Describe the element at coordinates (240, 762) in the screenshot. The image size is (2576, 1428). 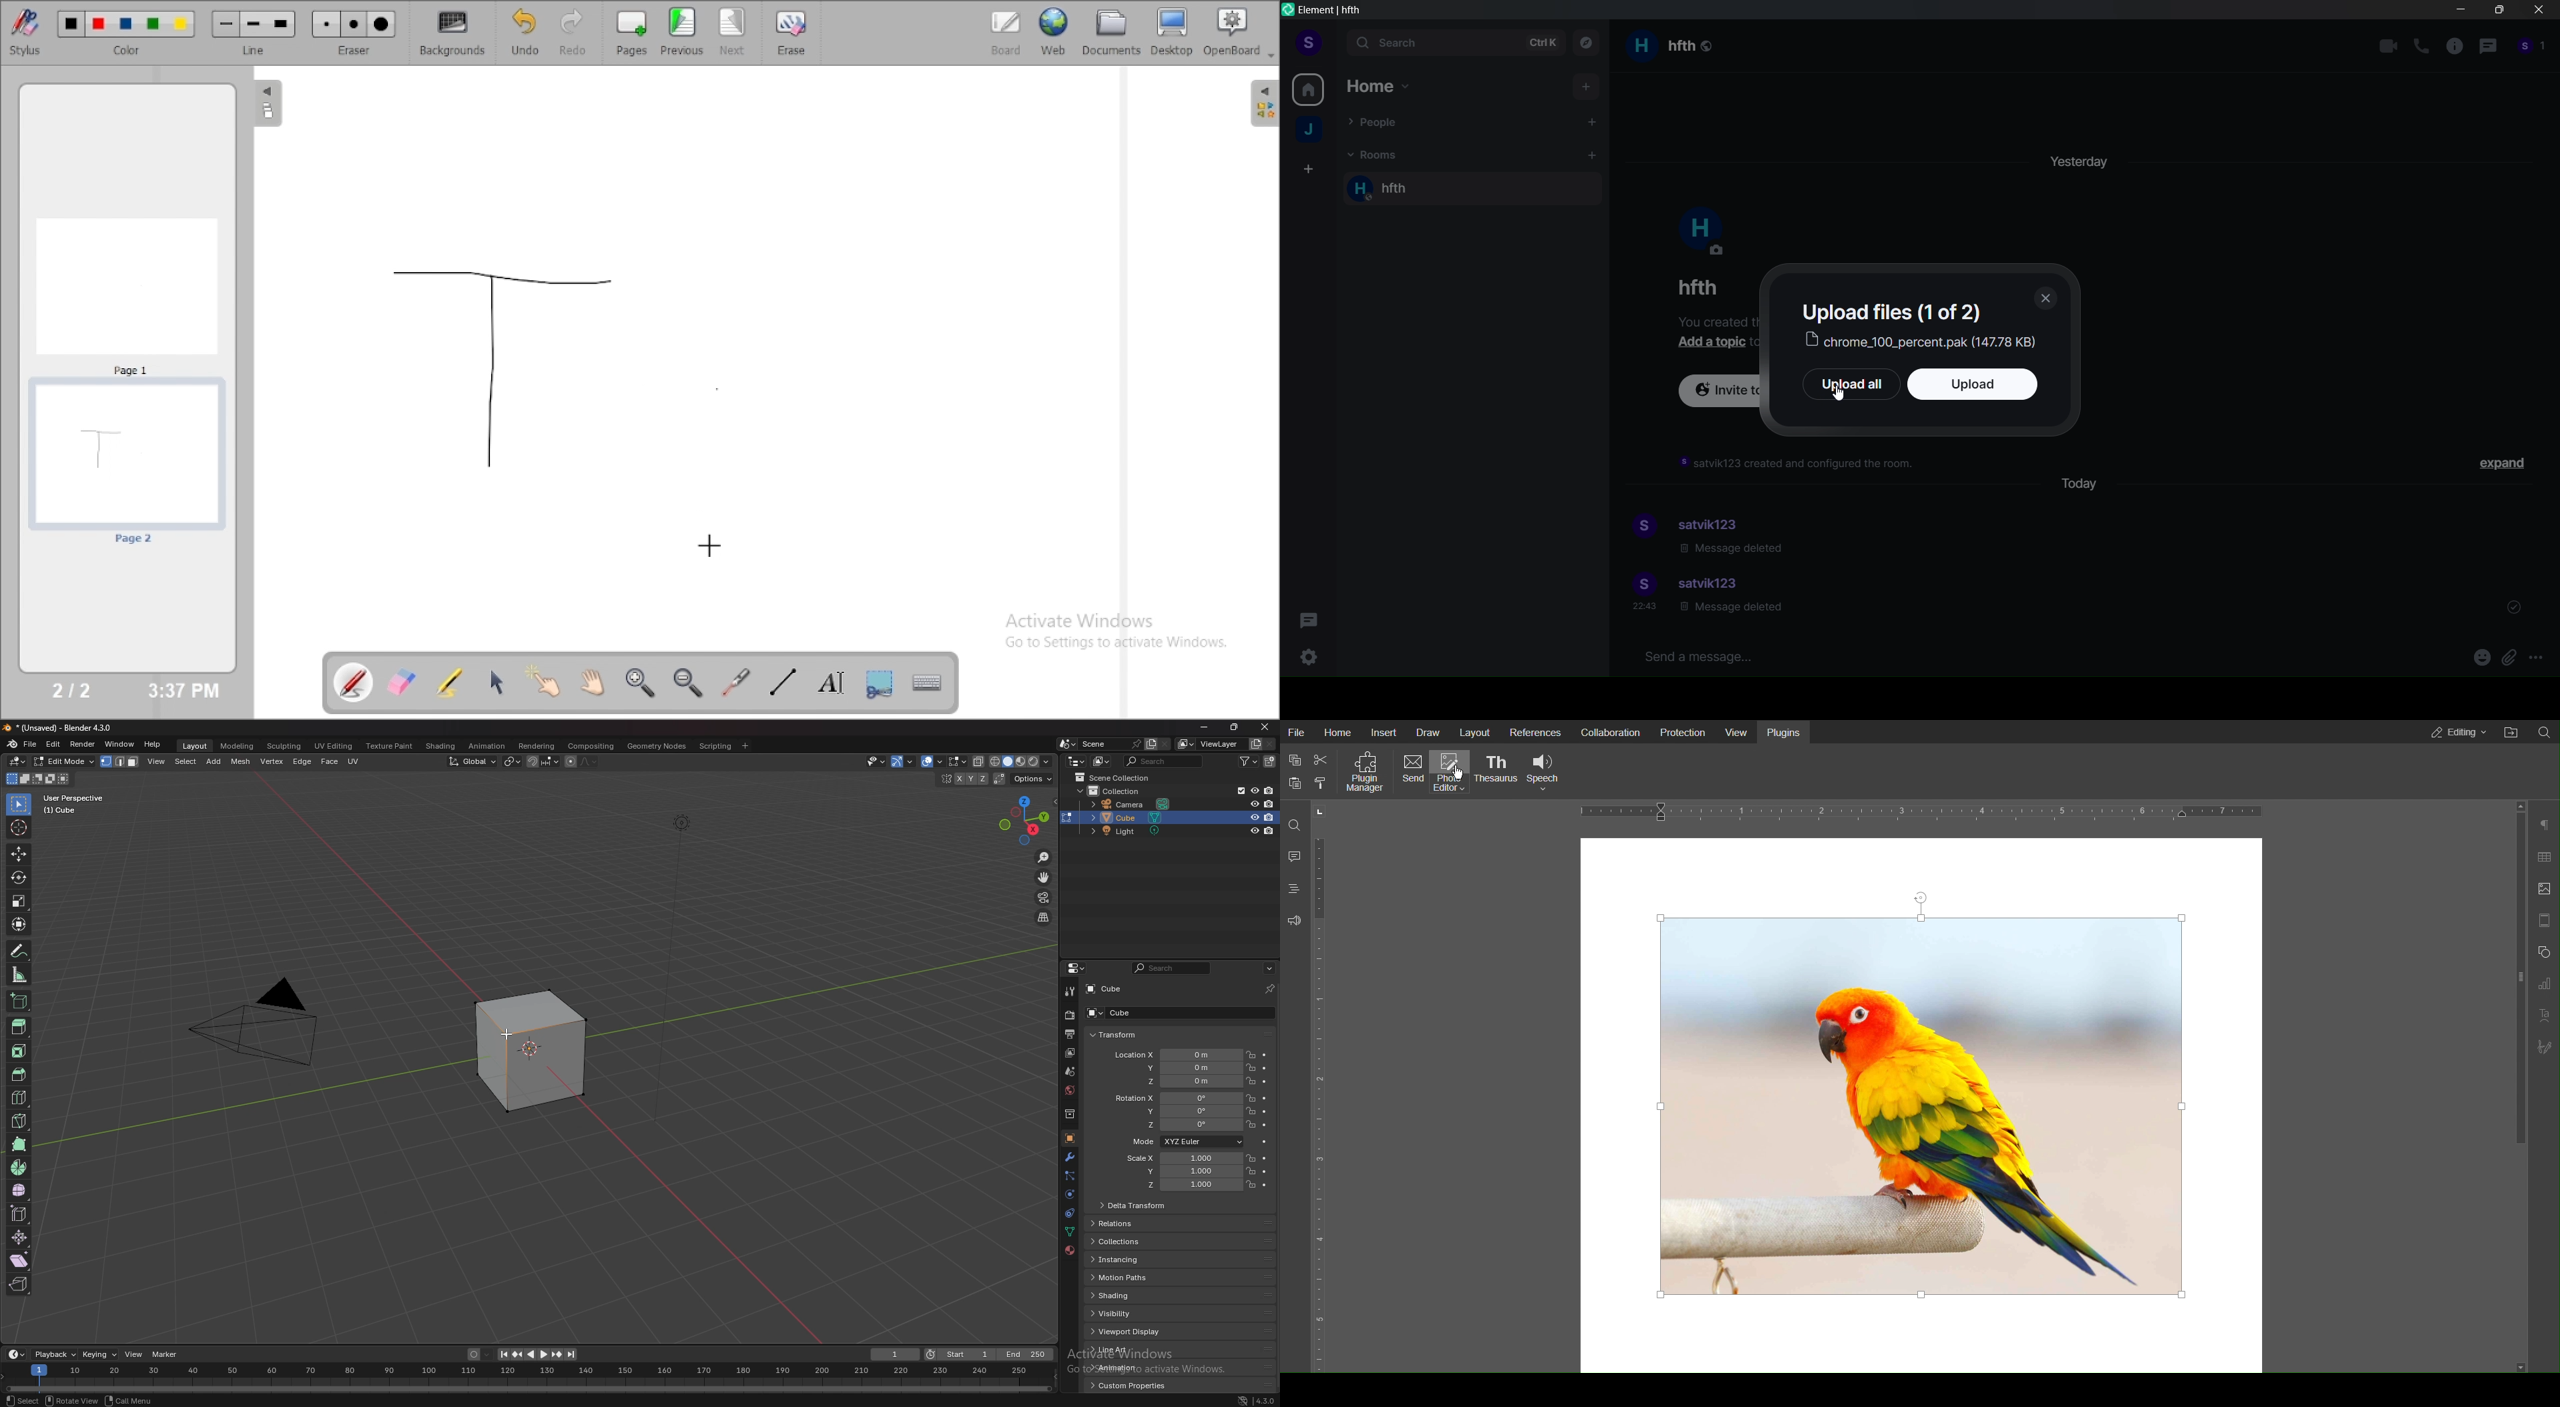
I see `mesh` at that location.